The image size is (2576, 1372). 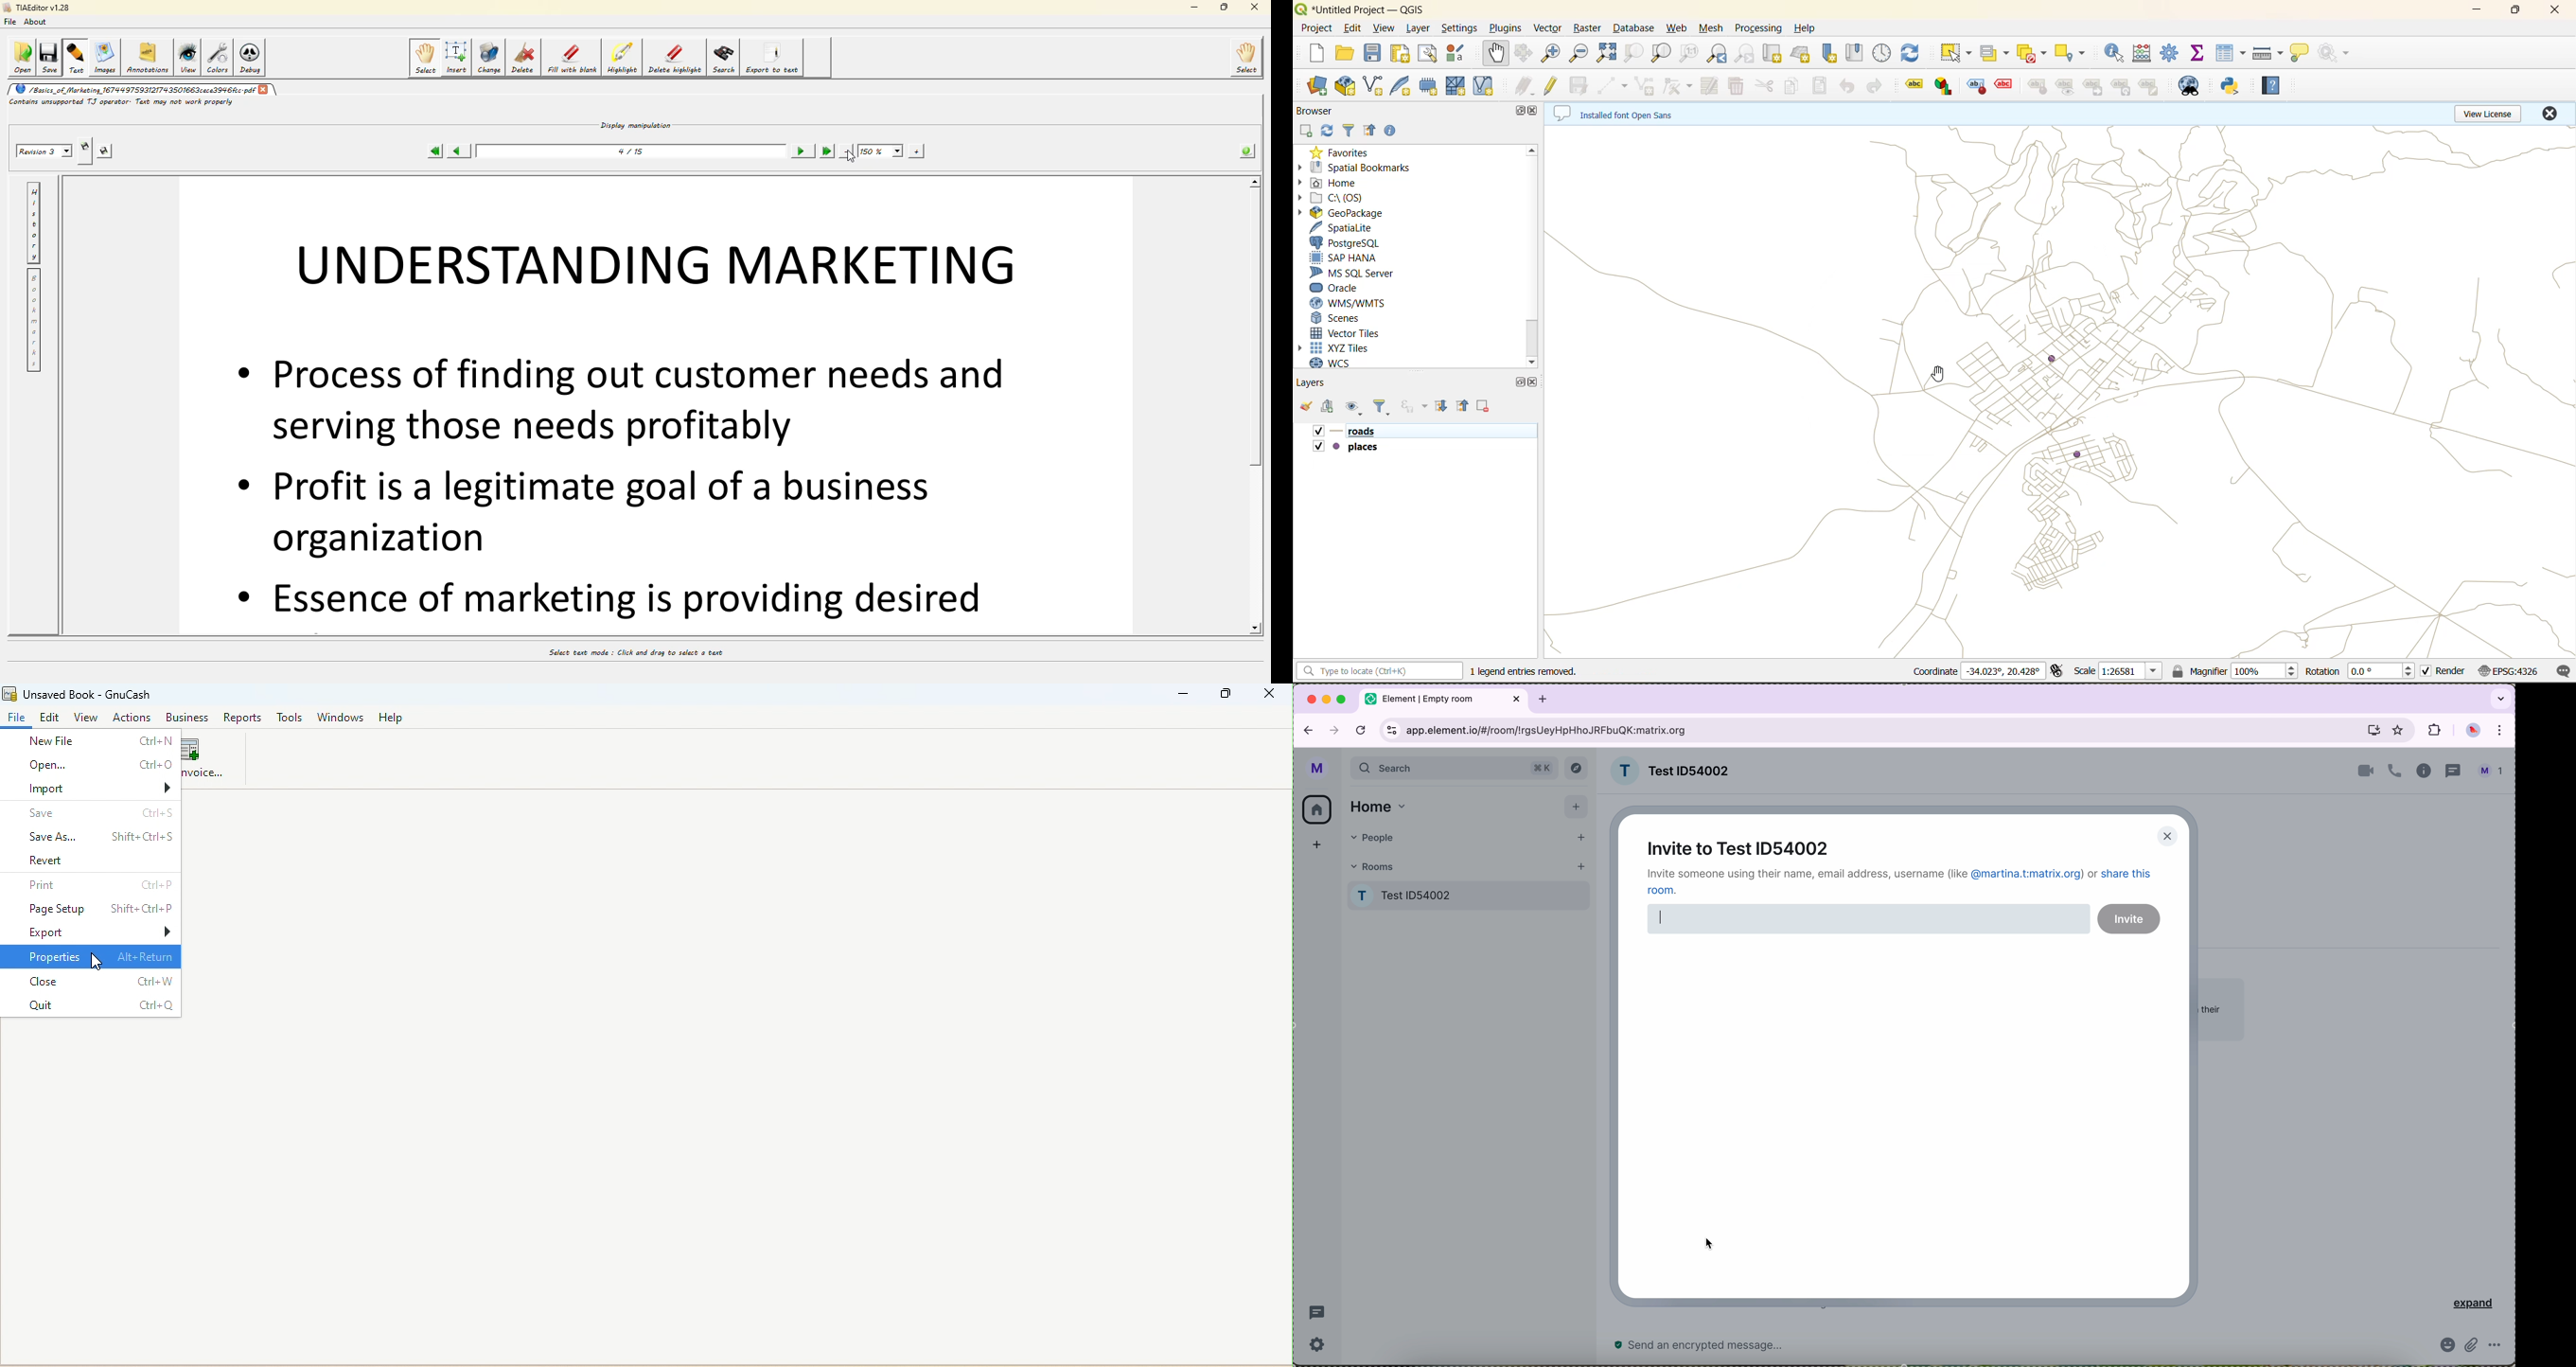 I want to click on crop text, so click(x=664, y=411).